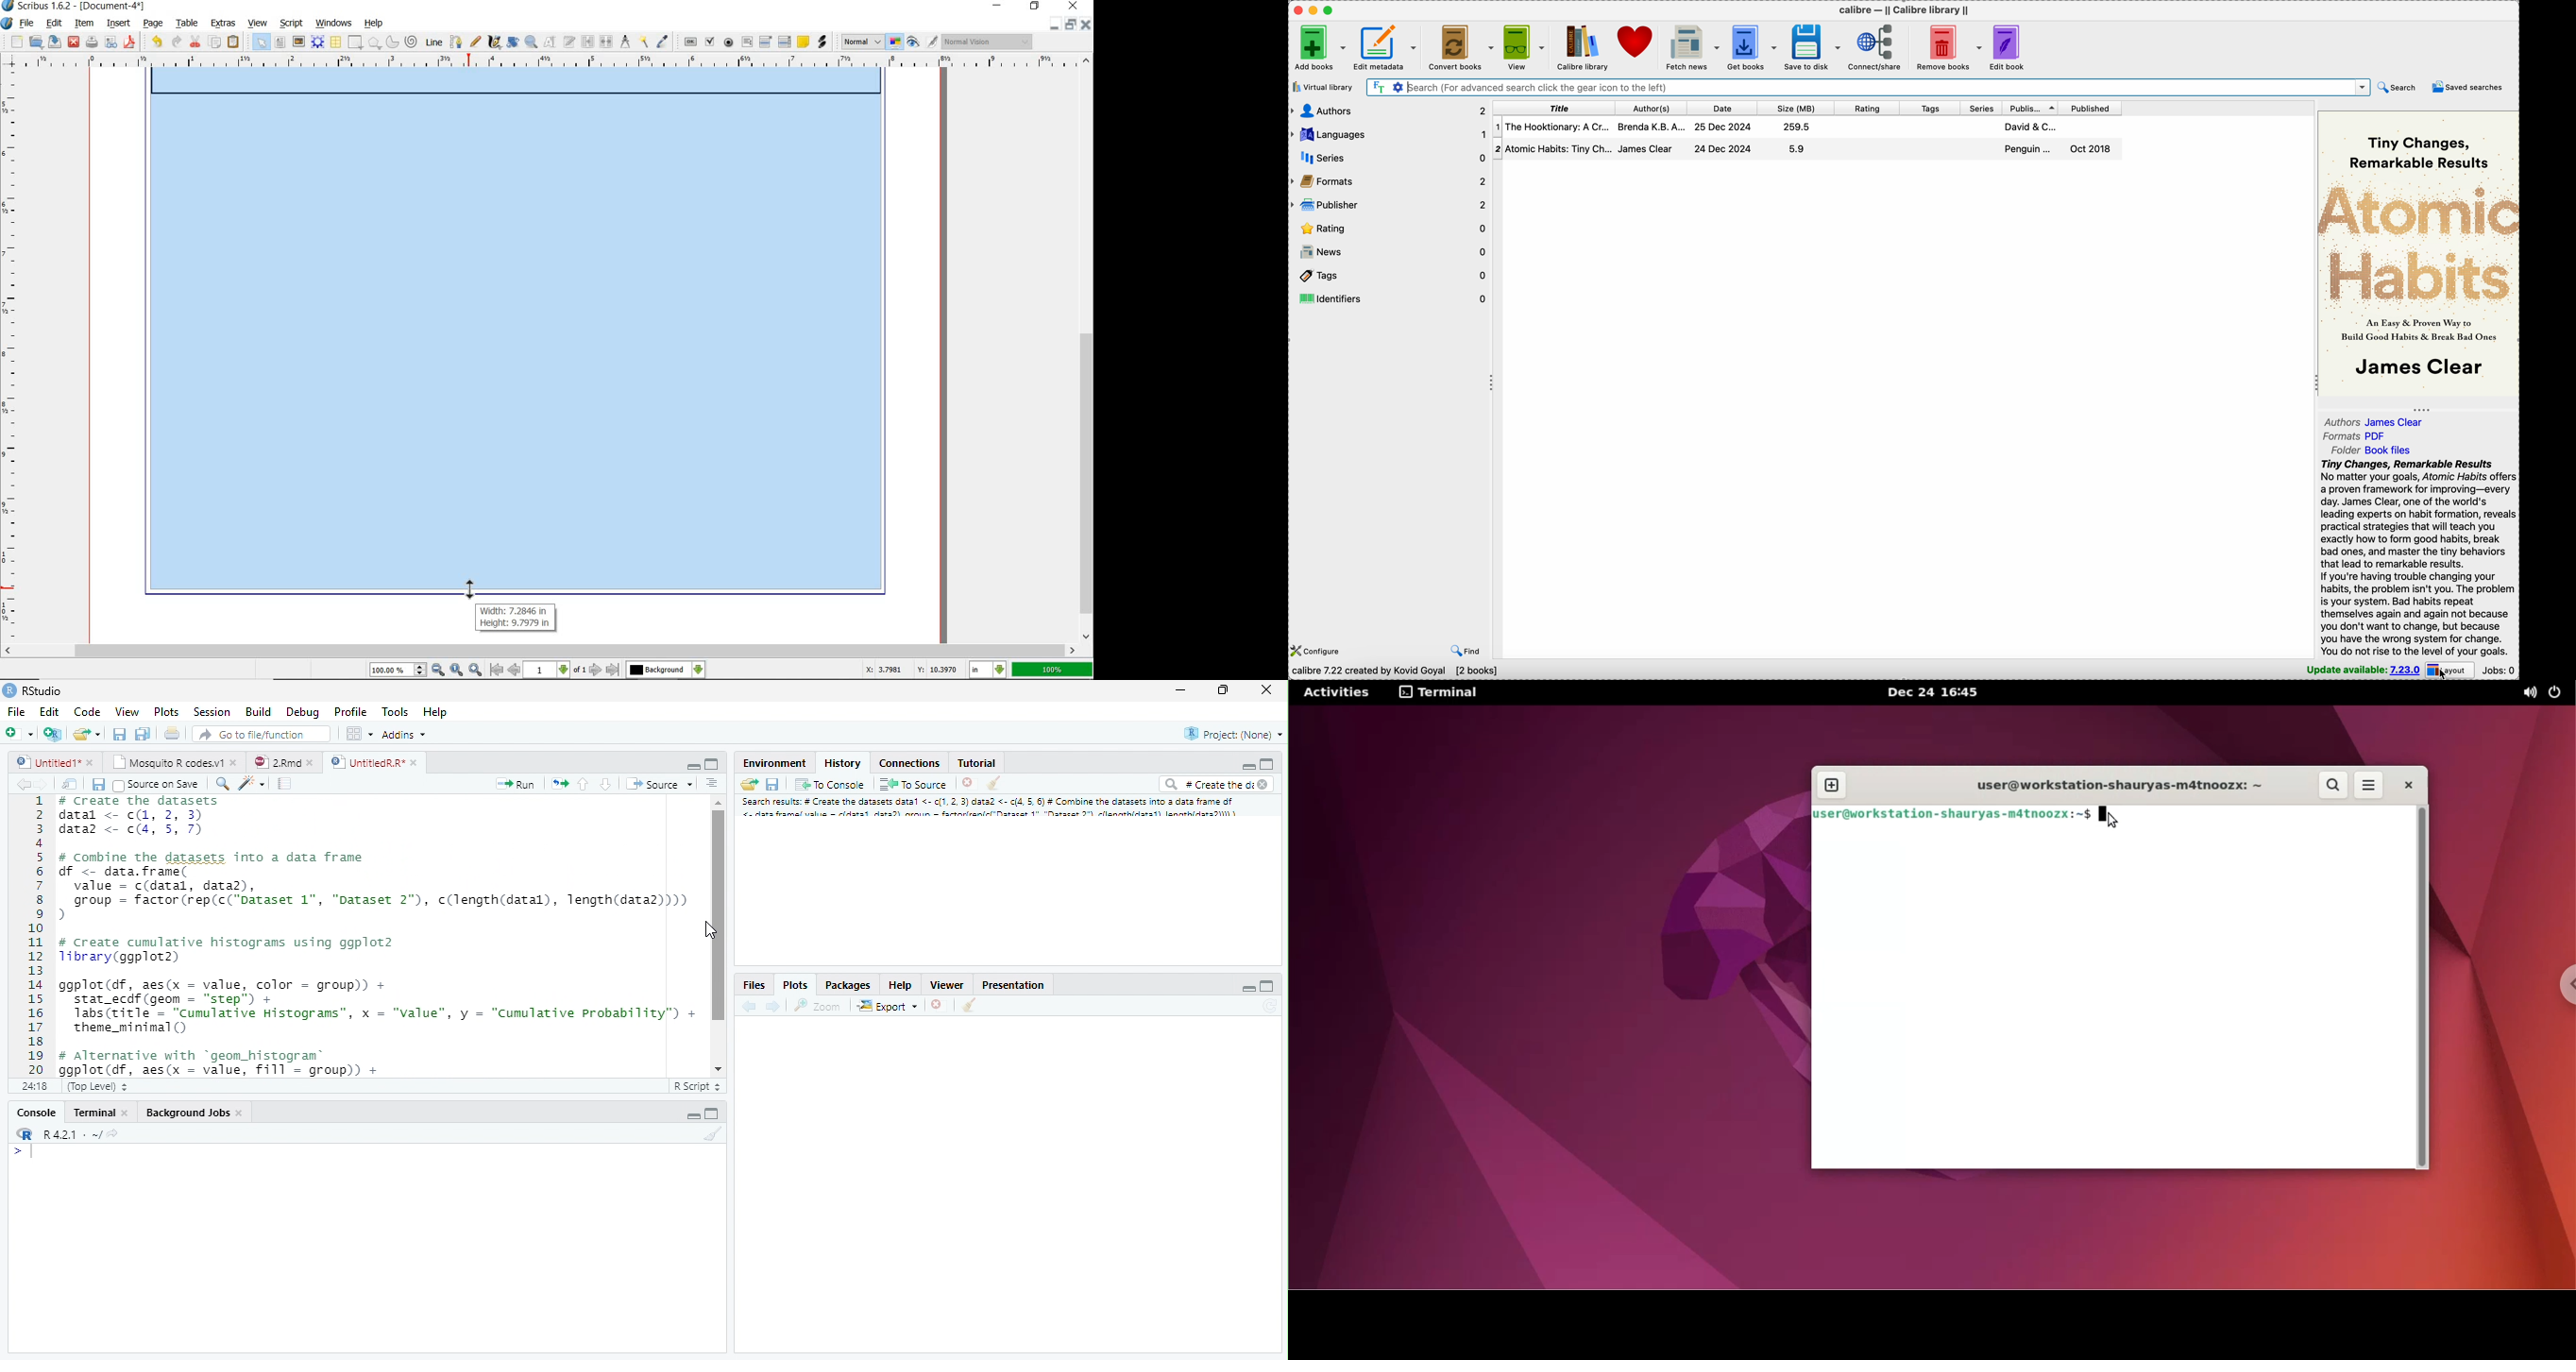 This screenshot has width=2576, height=1372. I want to click on zoom in, so click(476, 670).